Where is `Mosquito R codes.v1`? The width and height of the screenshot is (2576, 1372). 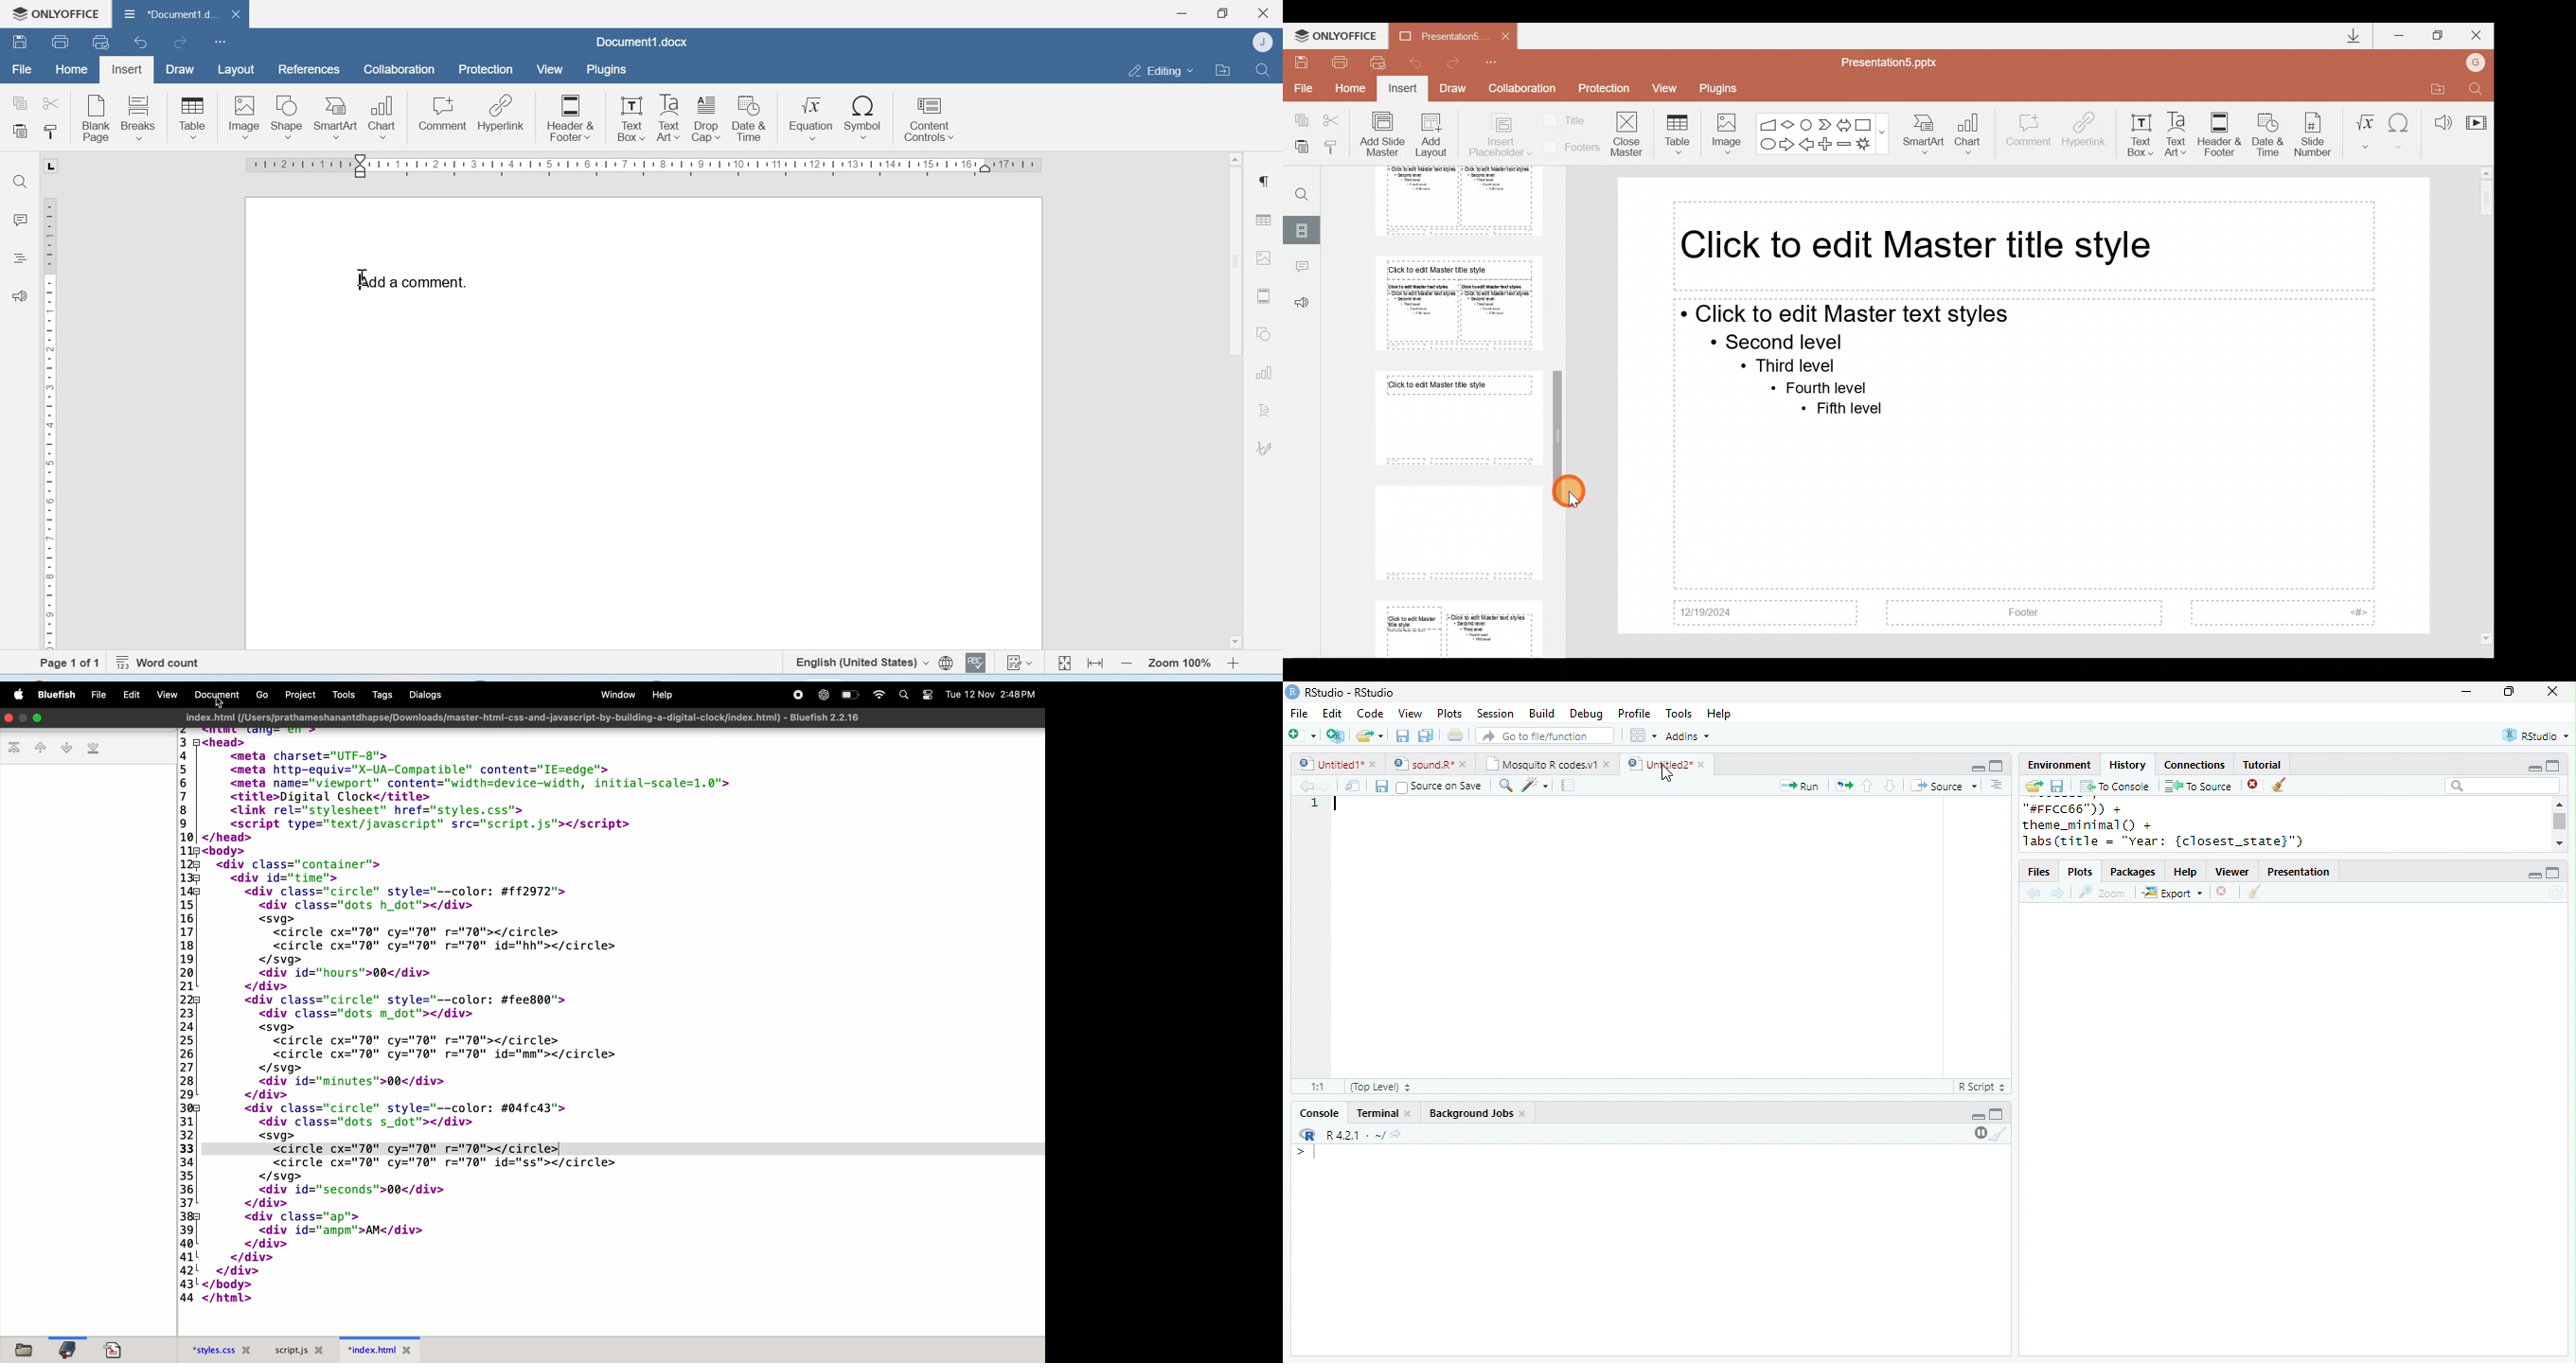
Mosquito R codes.v1 is located at coordinates (1541, 764).